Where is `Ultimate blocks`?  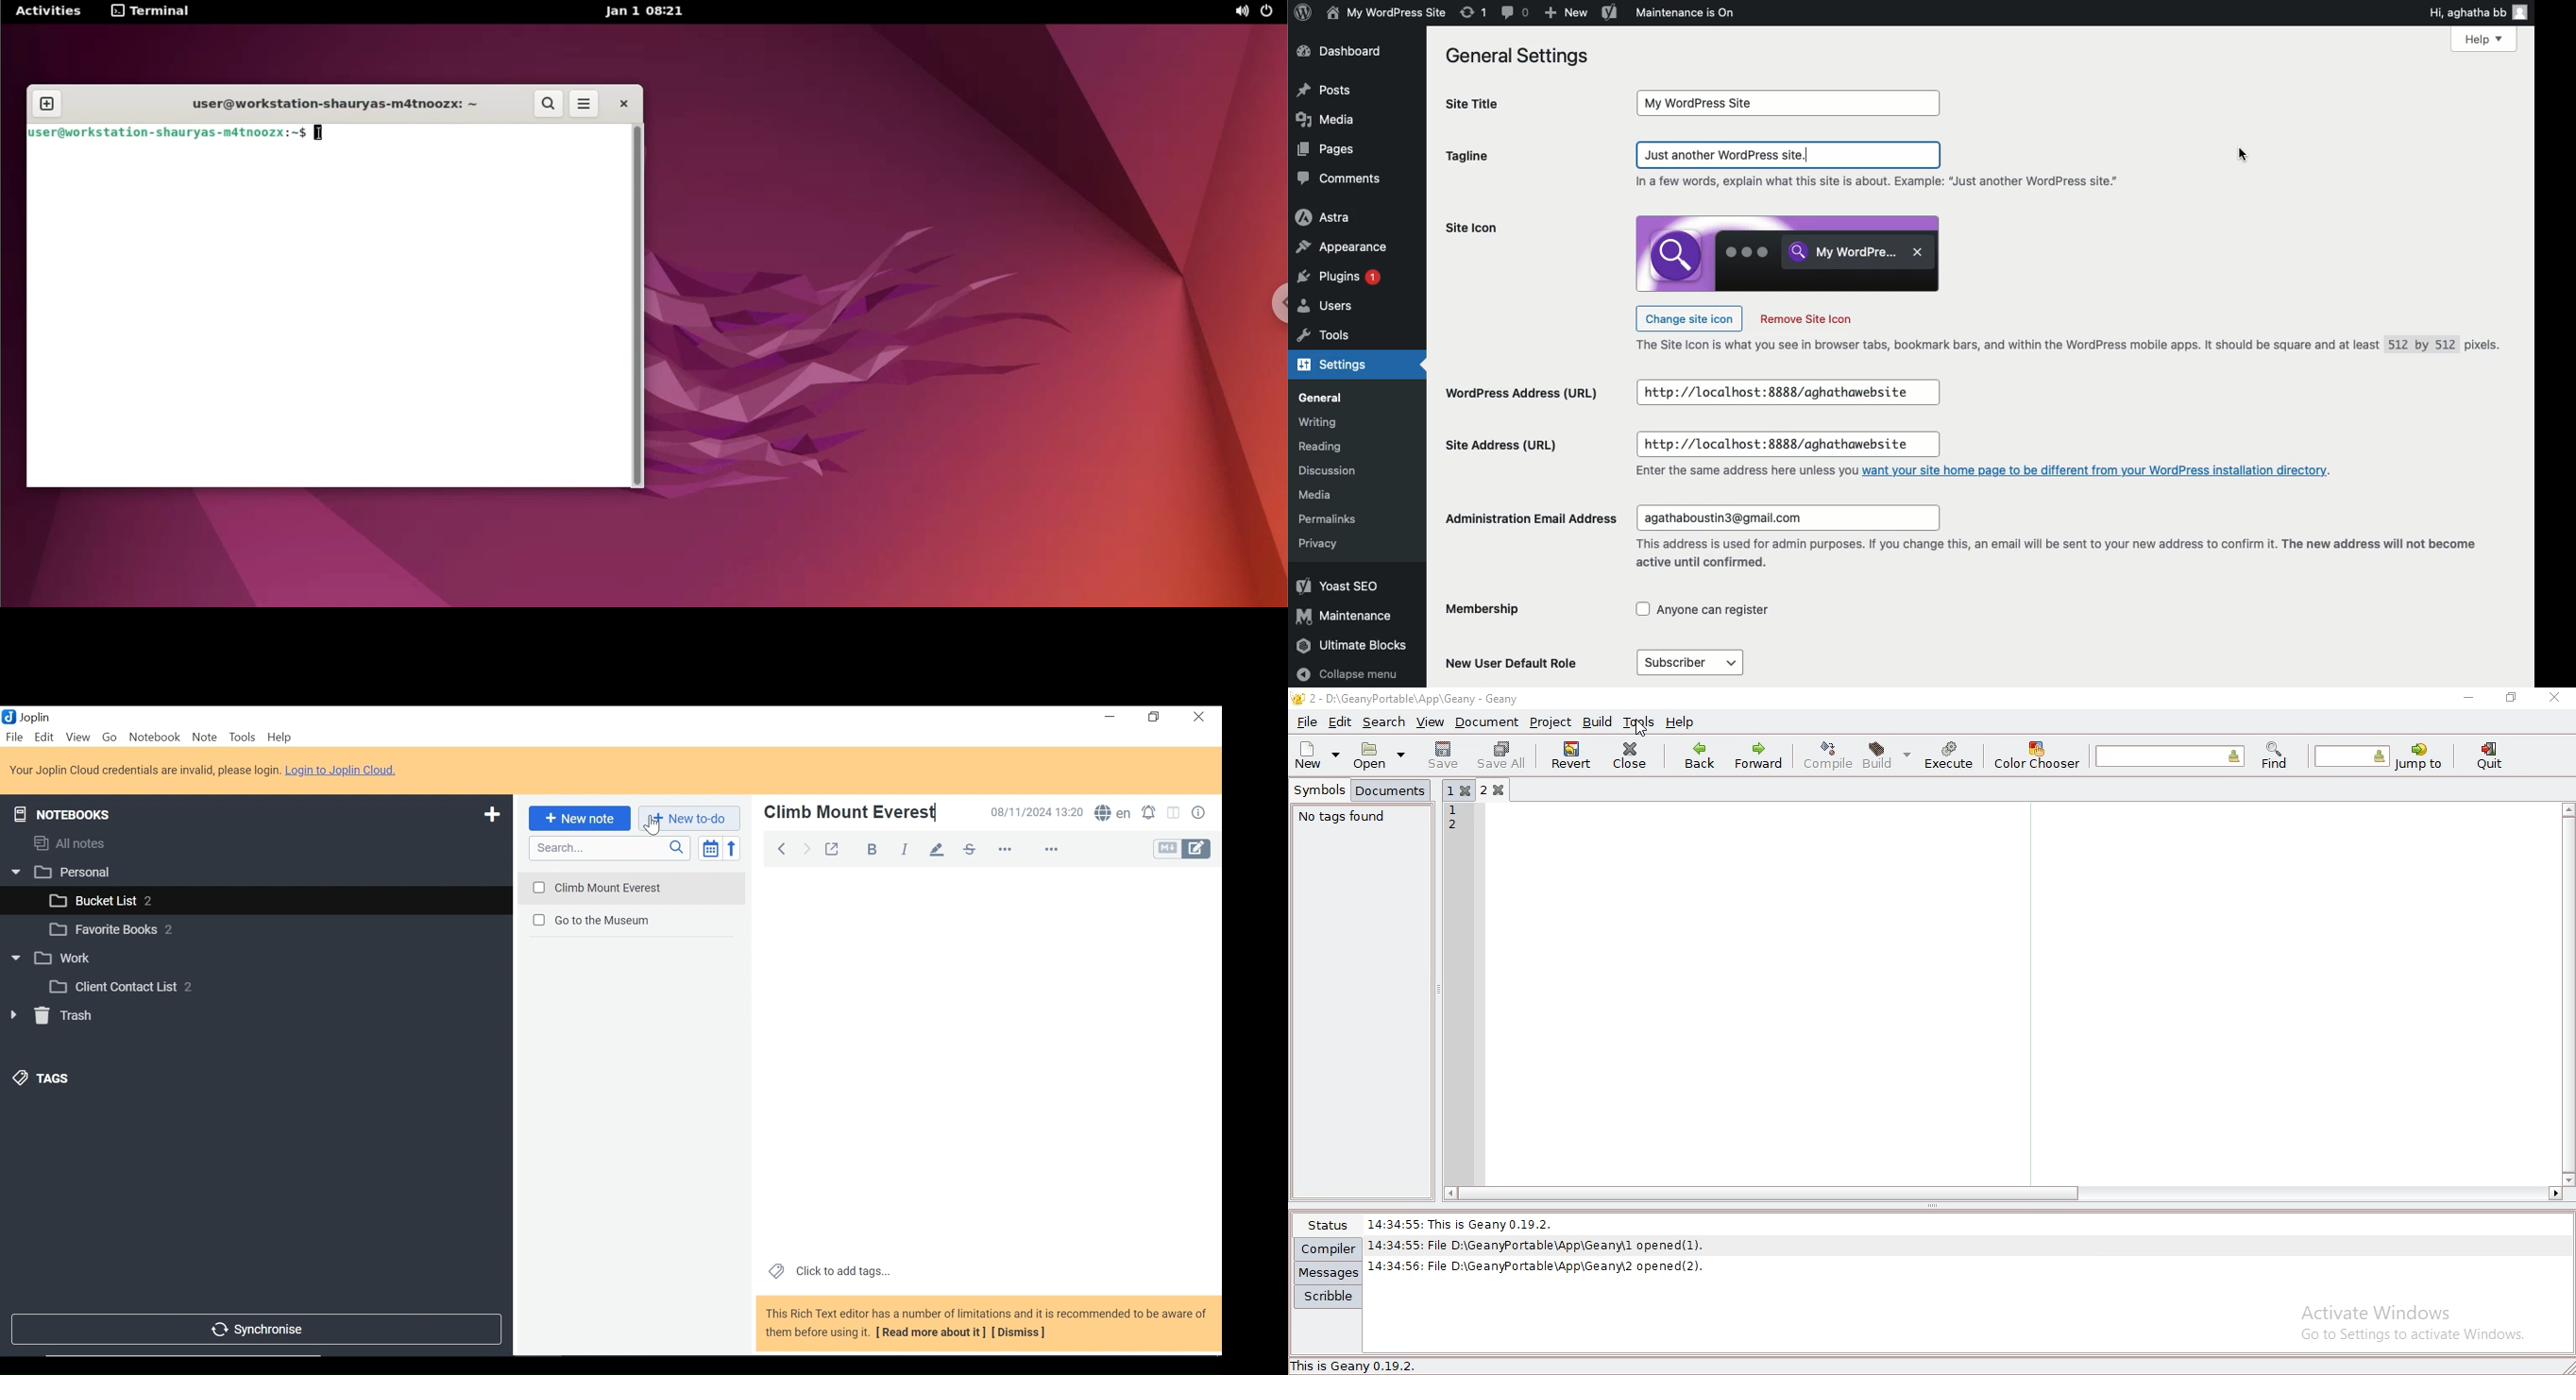 Ultimate blocks is located at coordinates (1354, 647).